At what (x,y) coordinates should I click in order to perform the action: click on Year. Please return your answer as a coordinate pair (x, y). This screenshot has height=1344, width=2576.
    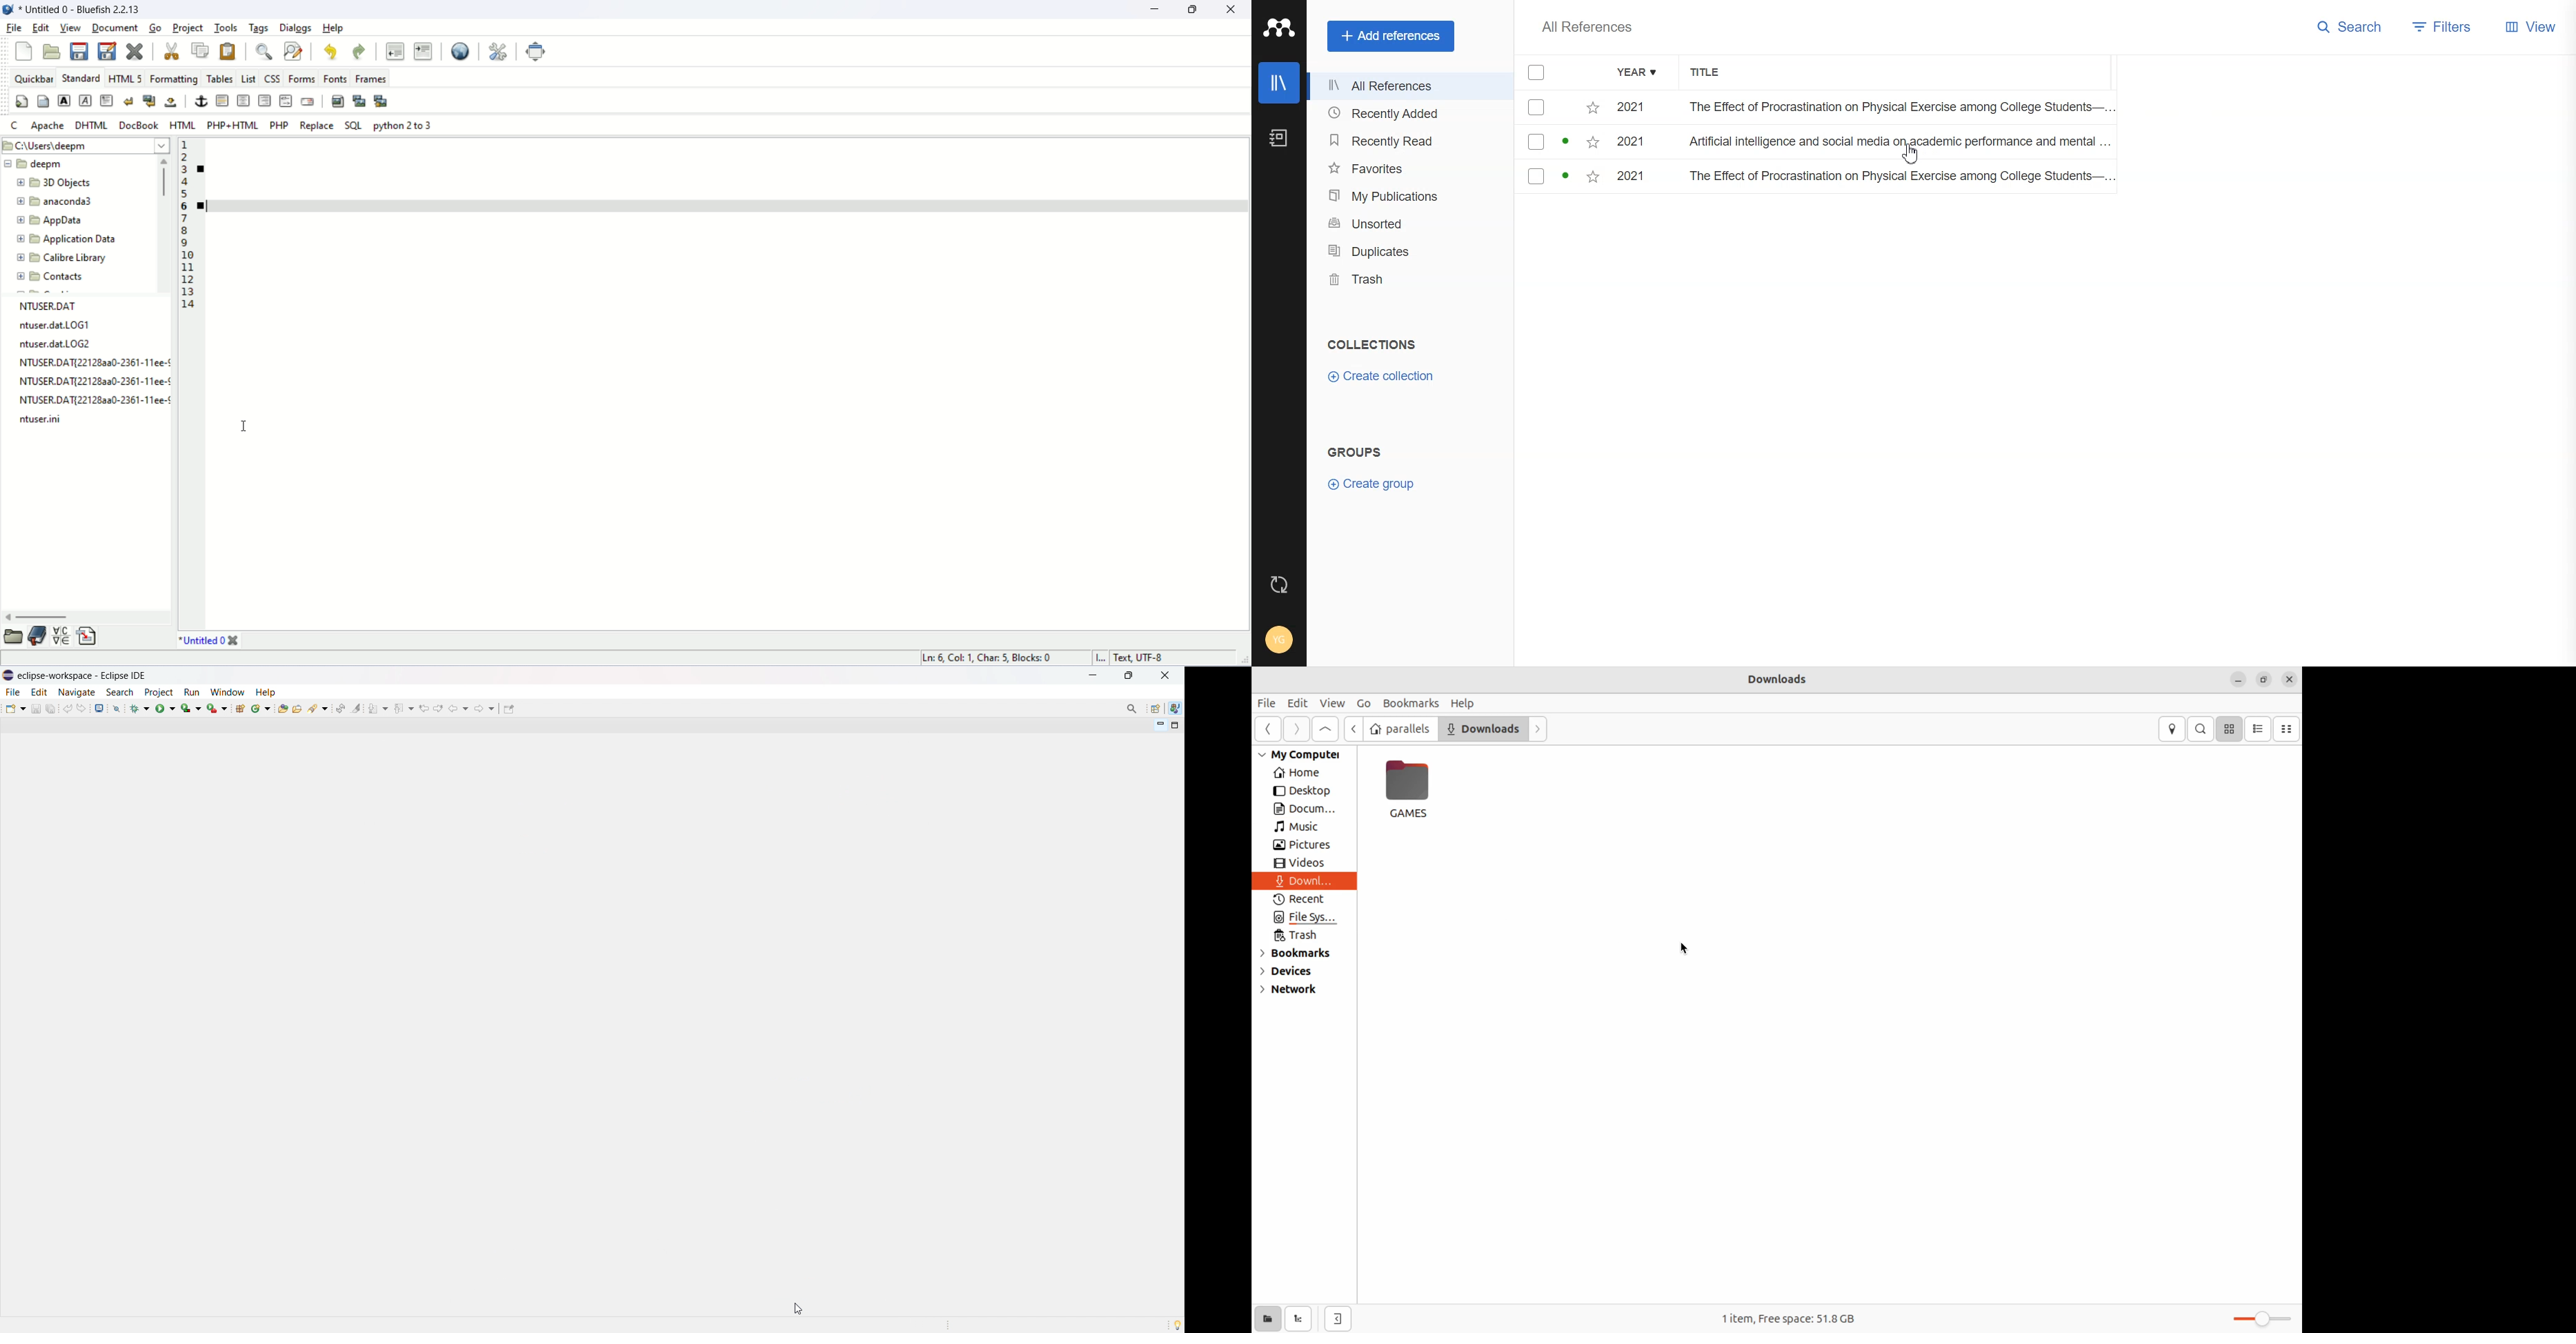
    Looking at the image, I should click on (1638, 73).